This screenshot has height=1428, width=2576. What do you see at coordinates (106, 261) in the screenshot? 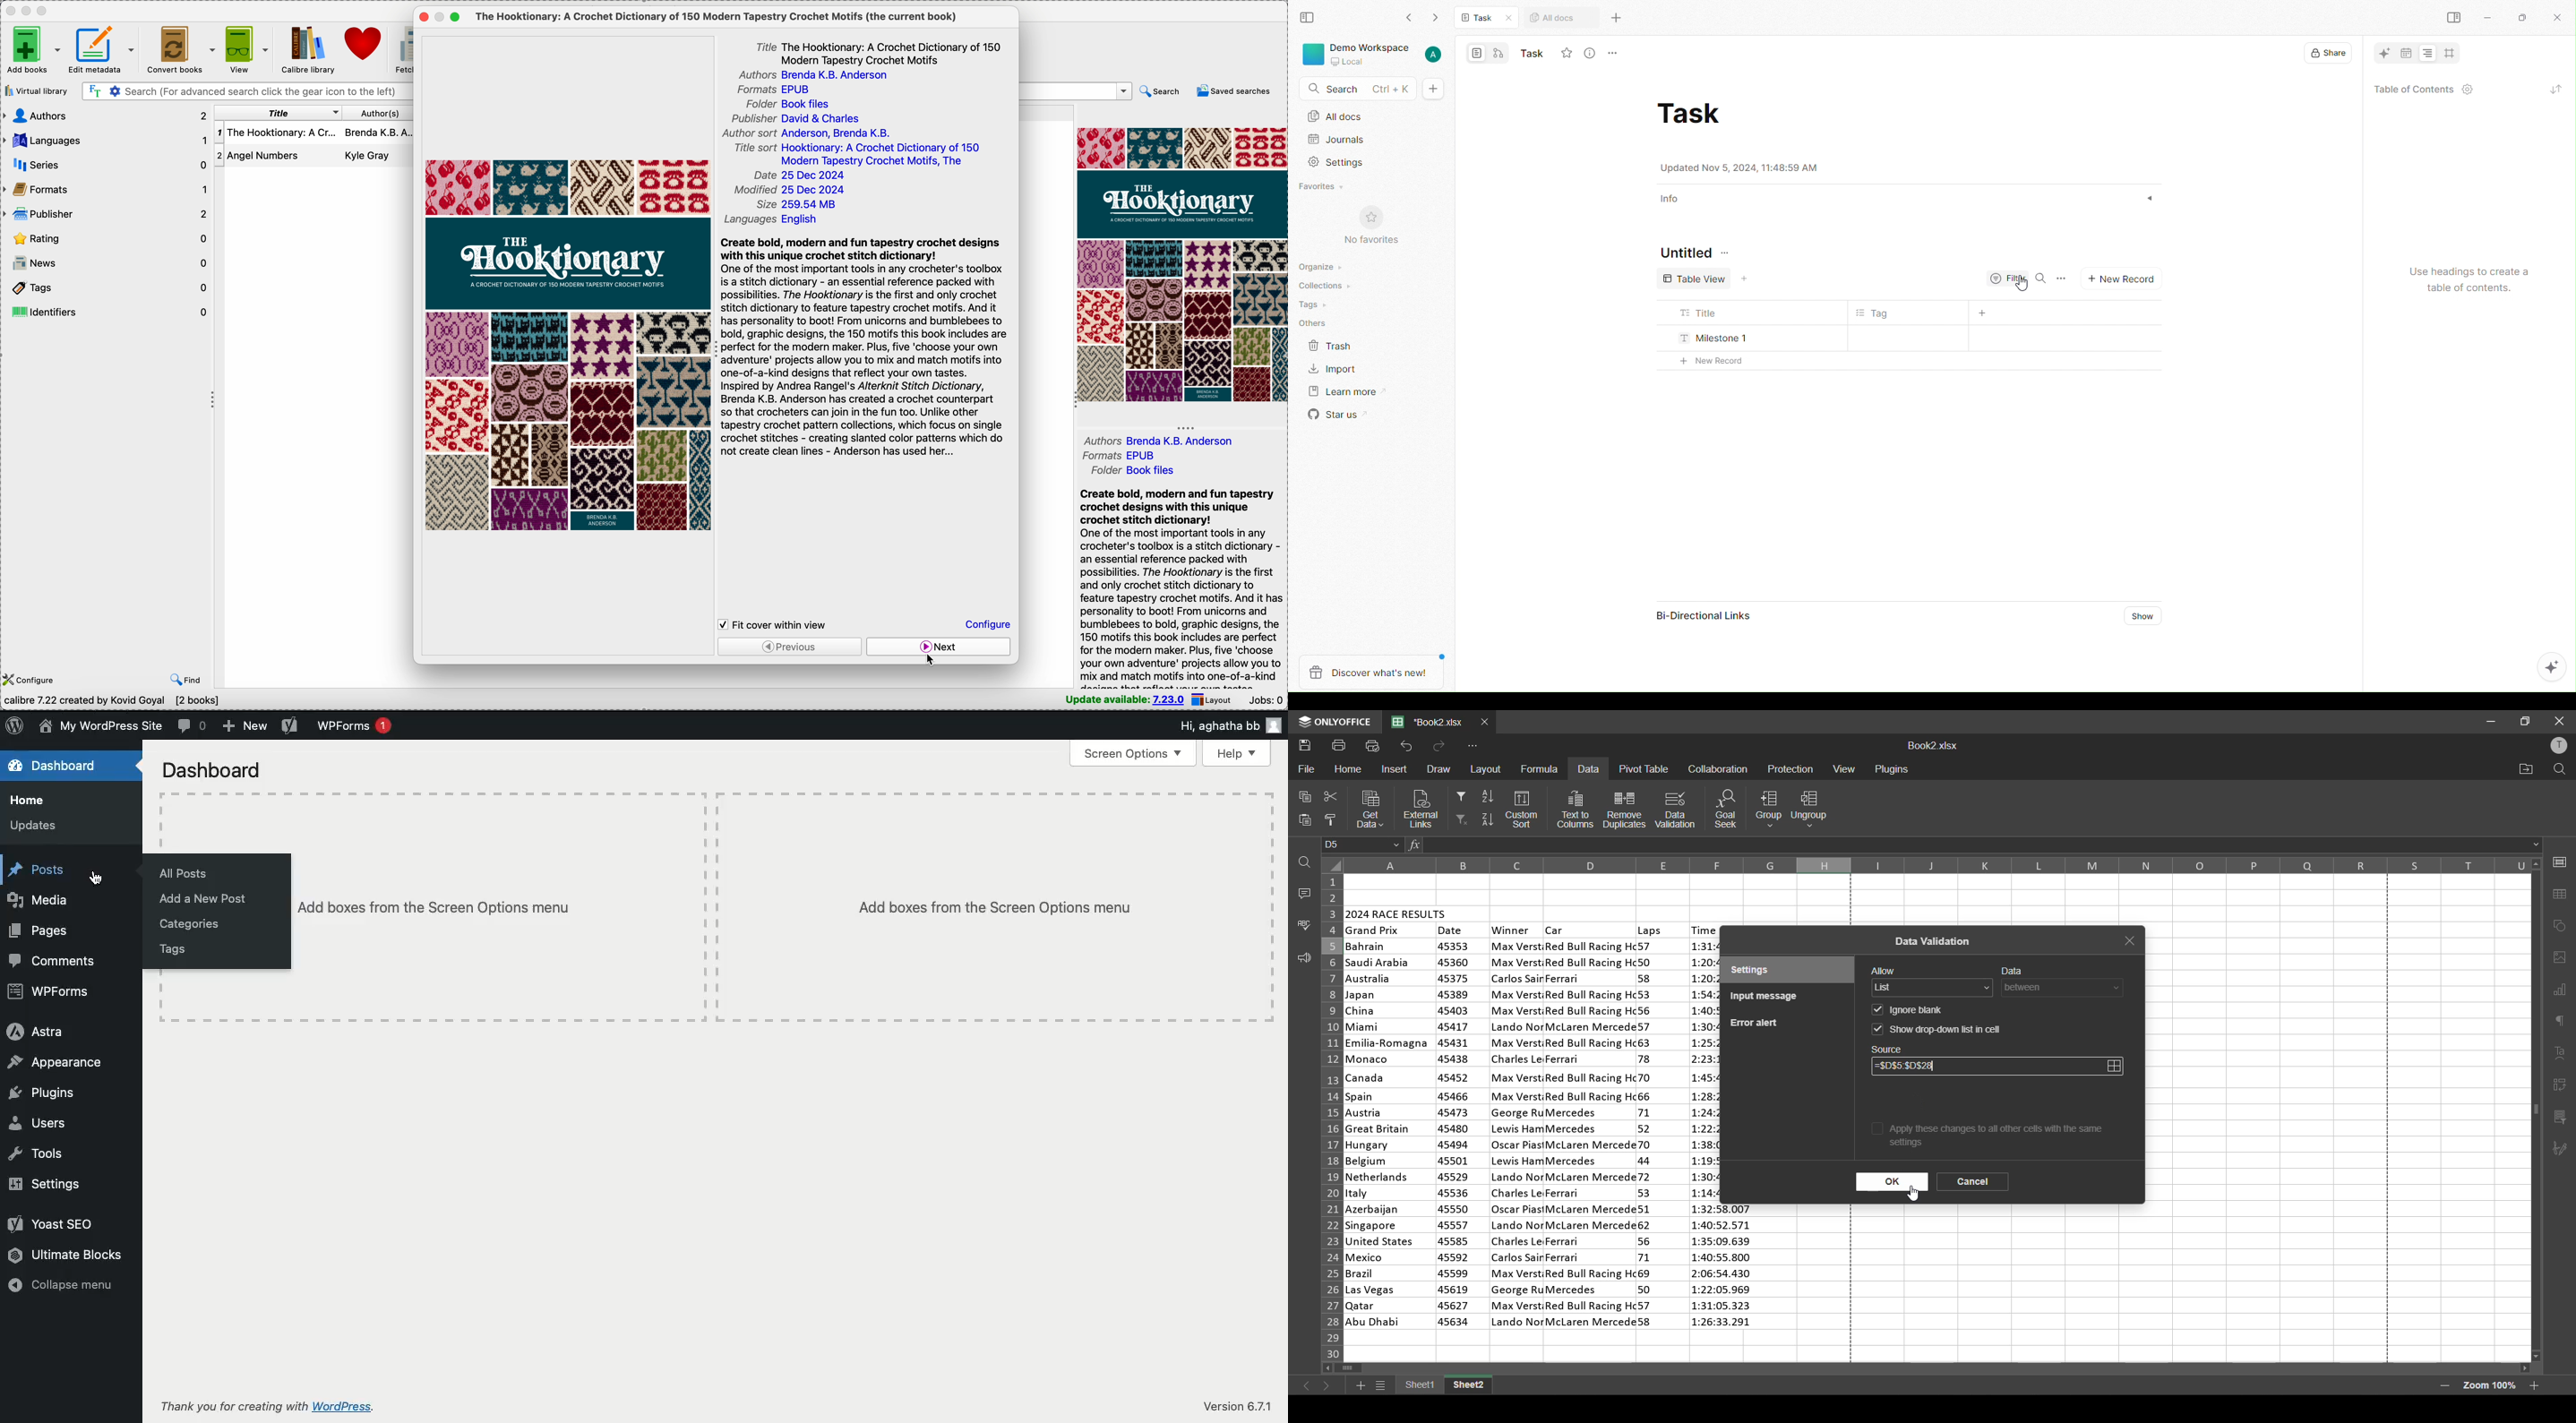
I see `news` at bounding box center [106, 261].